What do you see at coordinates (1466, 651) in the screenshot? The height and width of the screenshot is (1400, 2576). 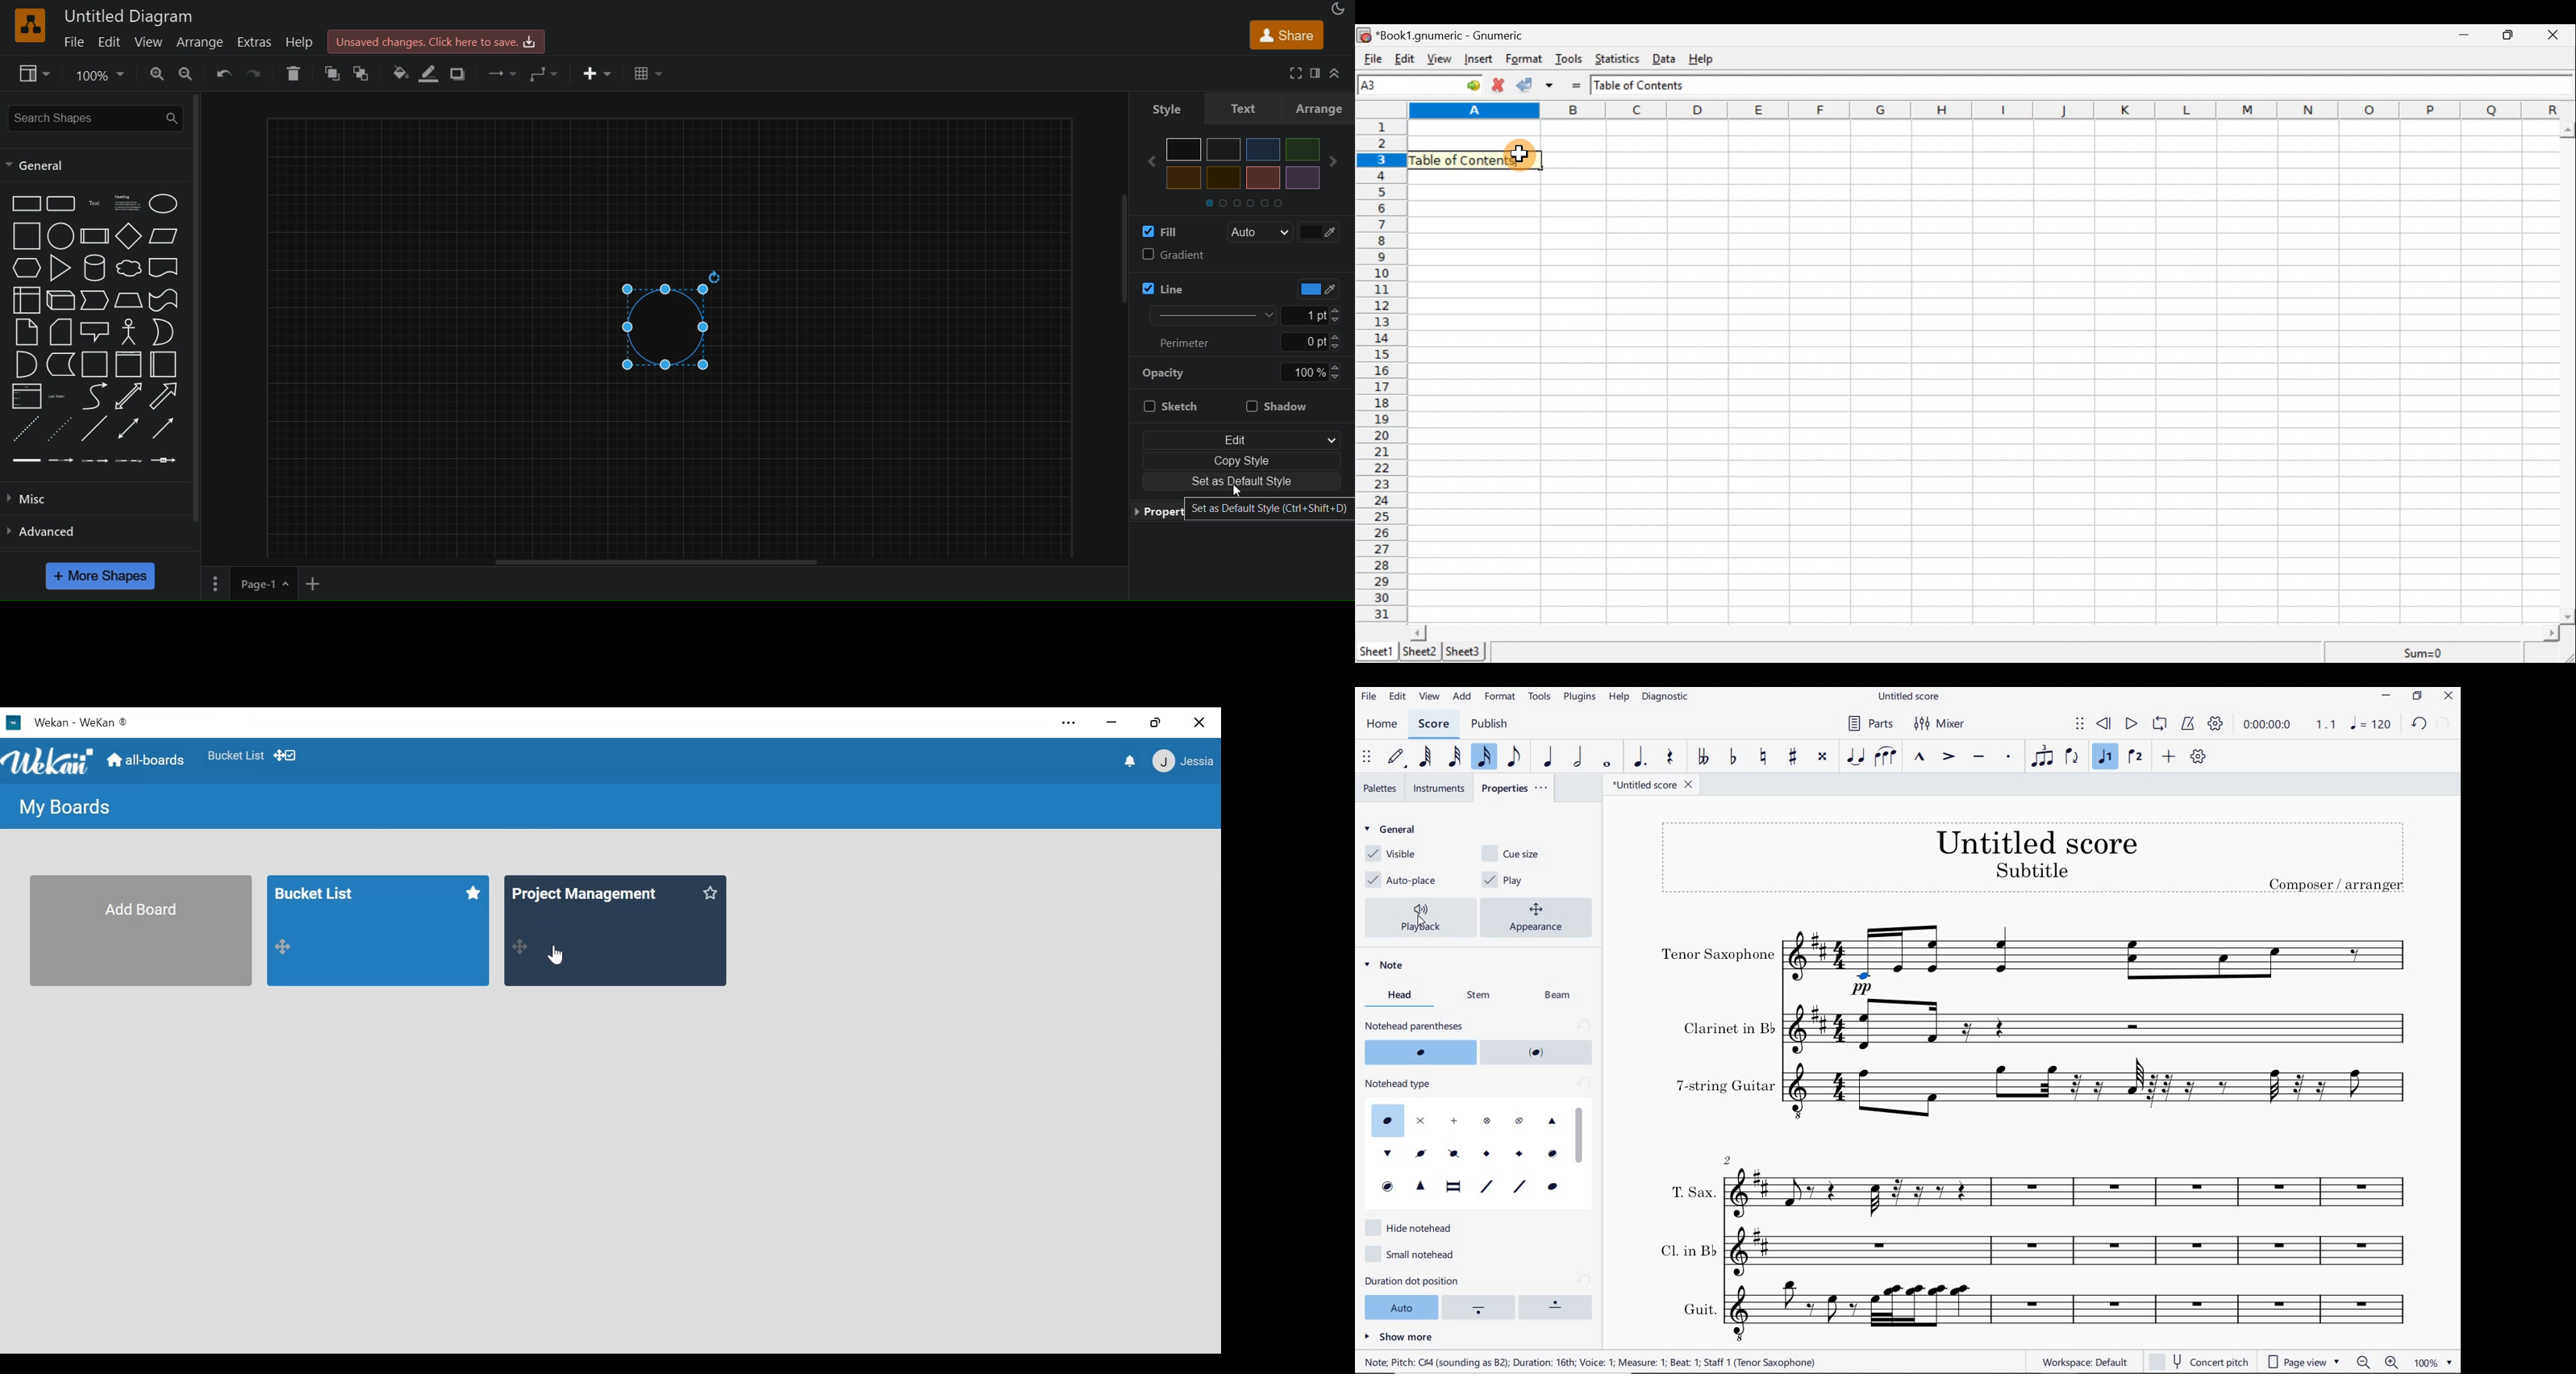 I see `Sheet 3` at bounding box center [1466, 651].